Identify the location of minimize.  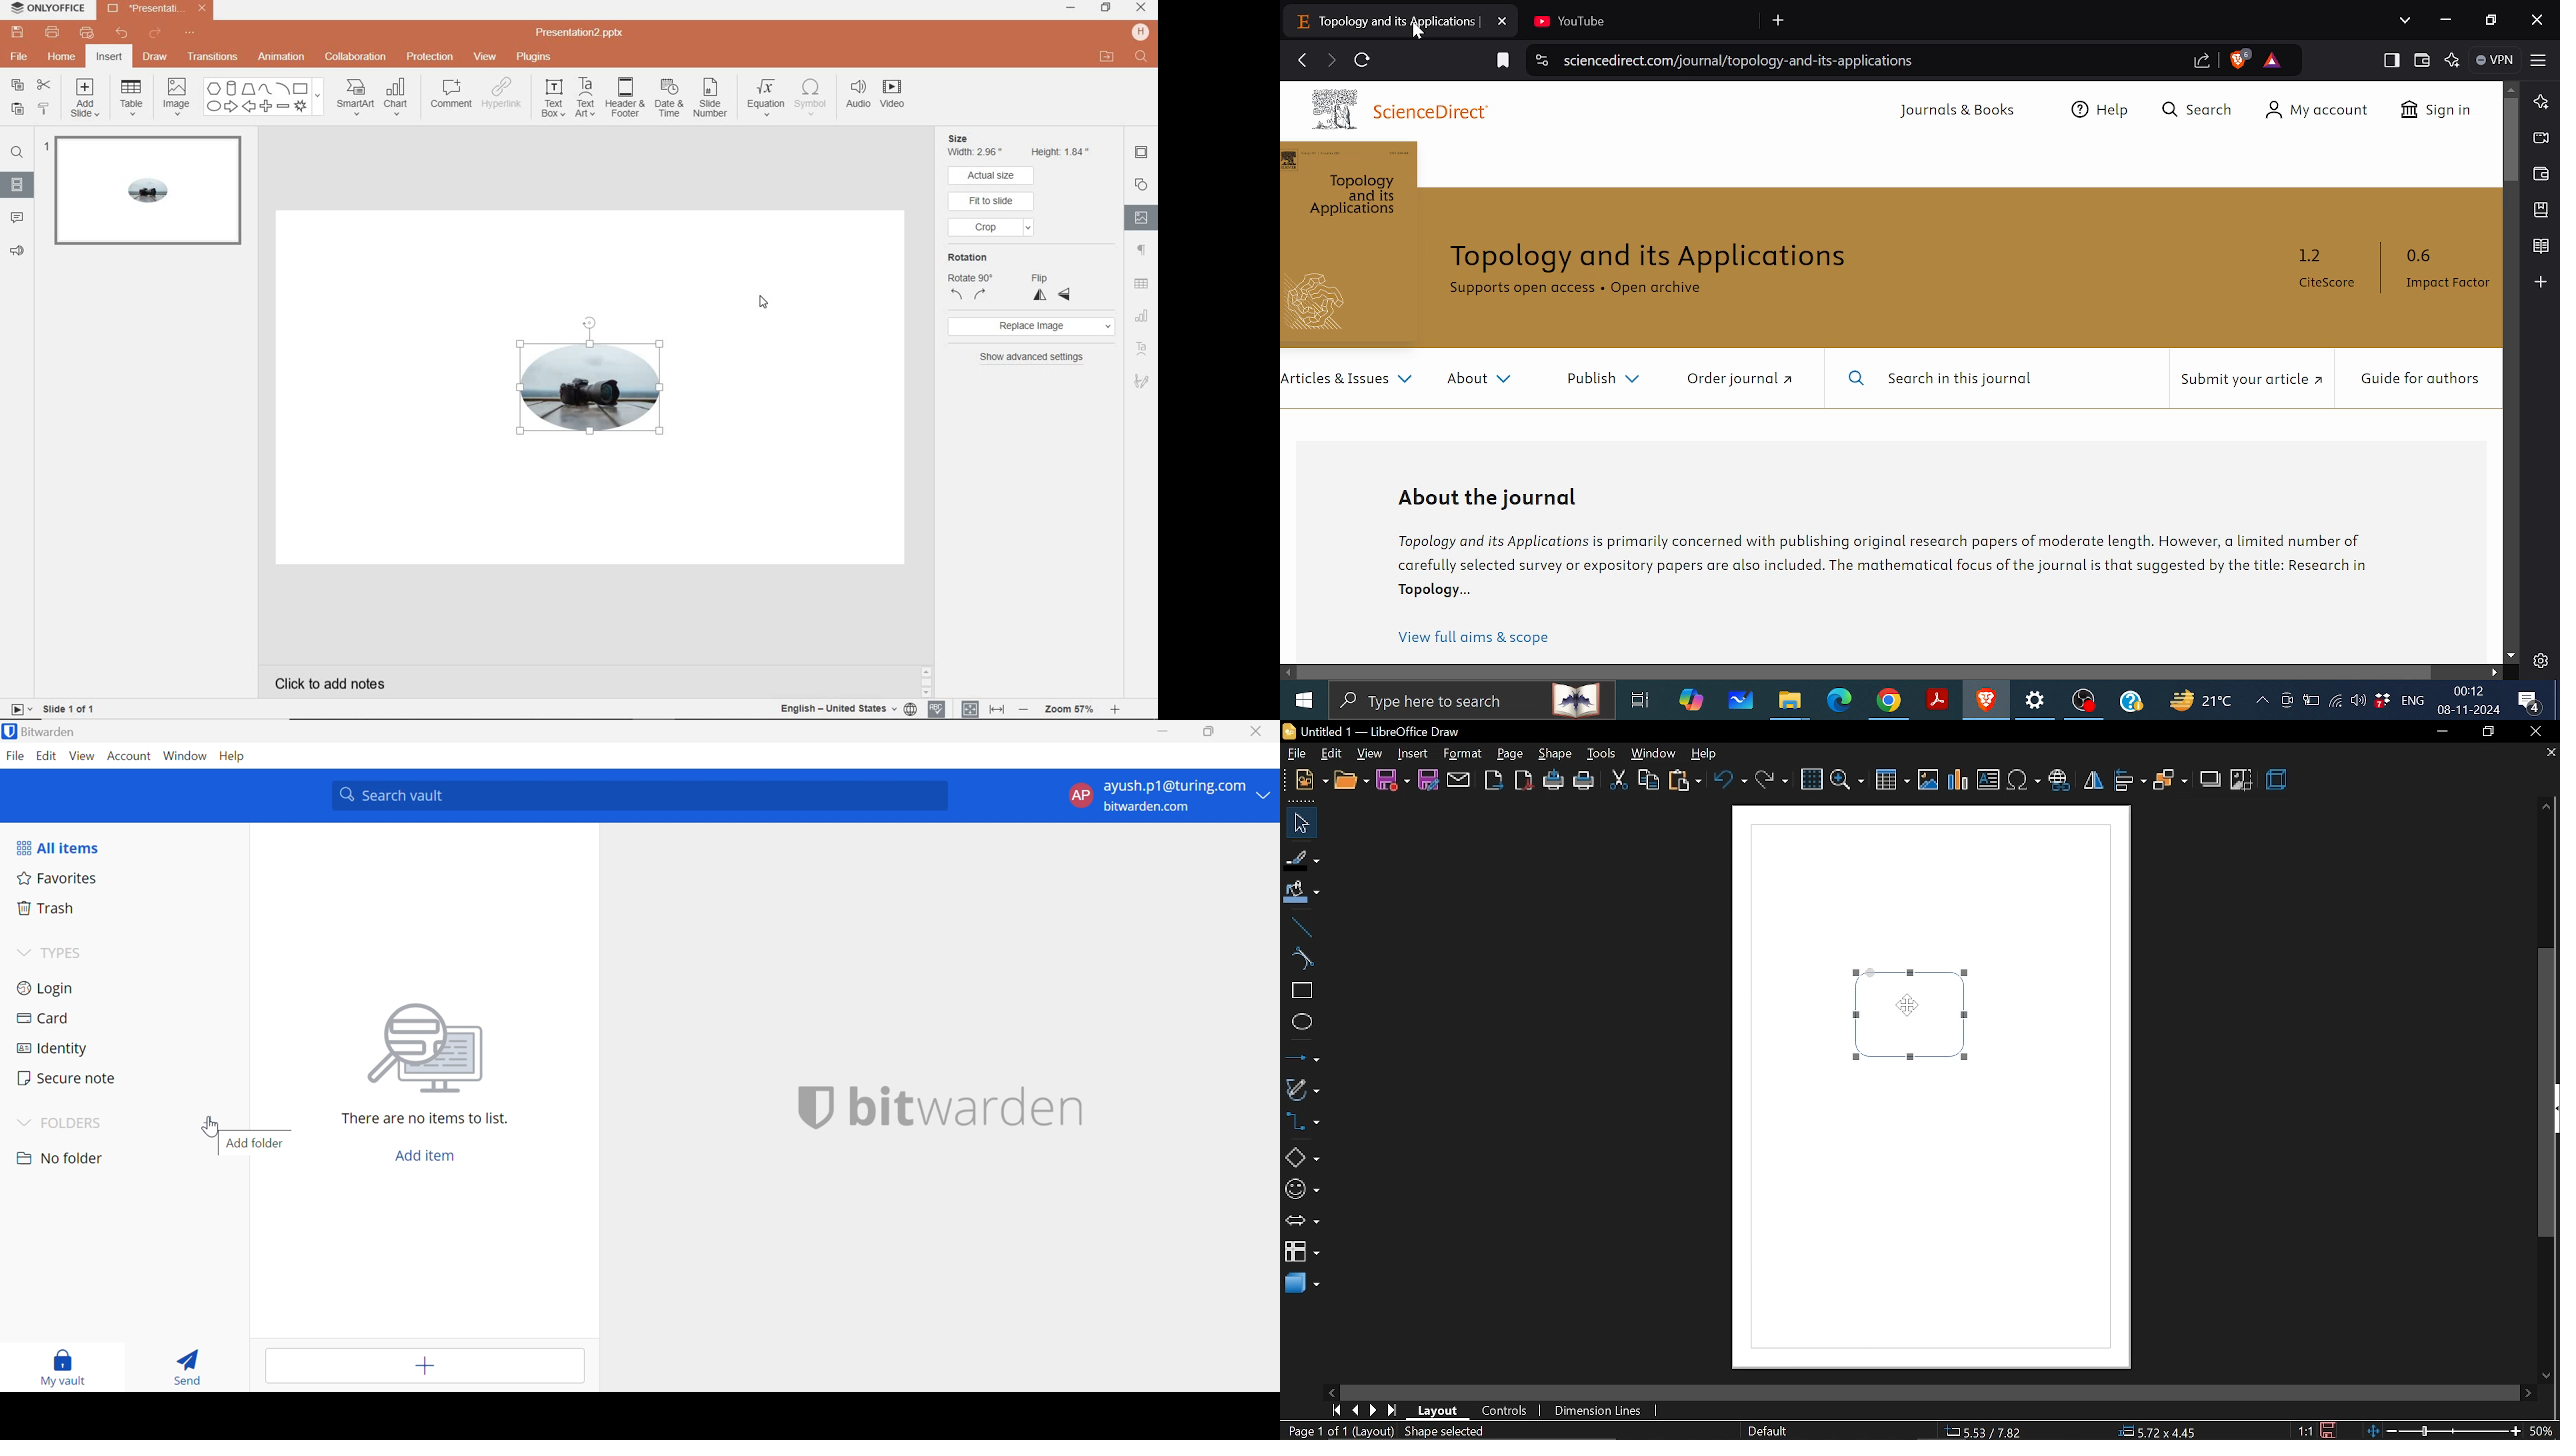
(1074, 9).